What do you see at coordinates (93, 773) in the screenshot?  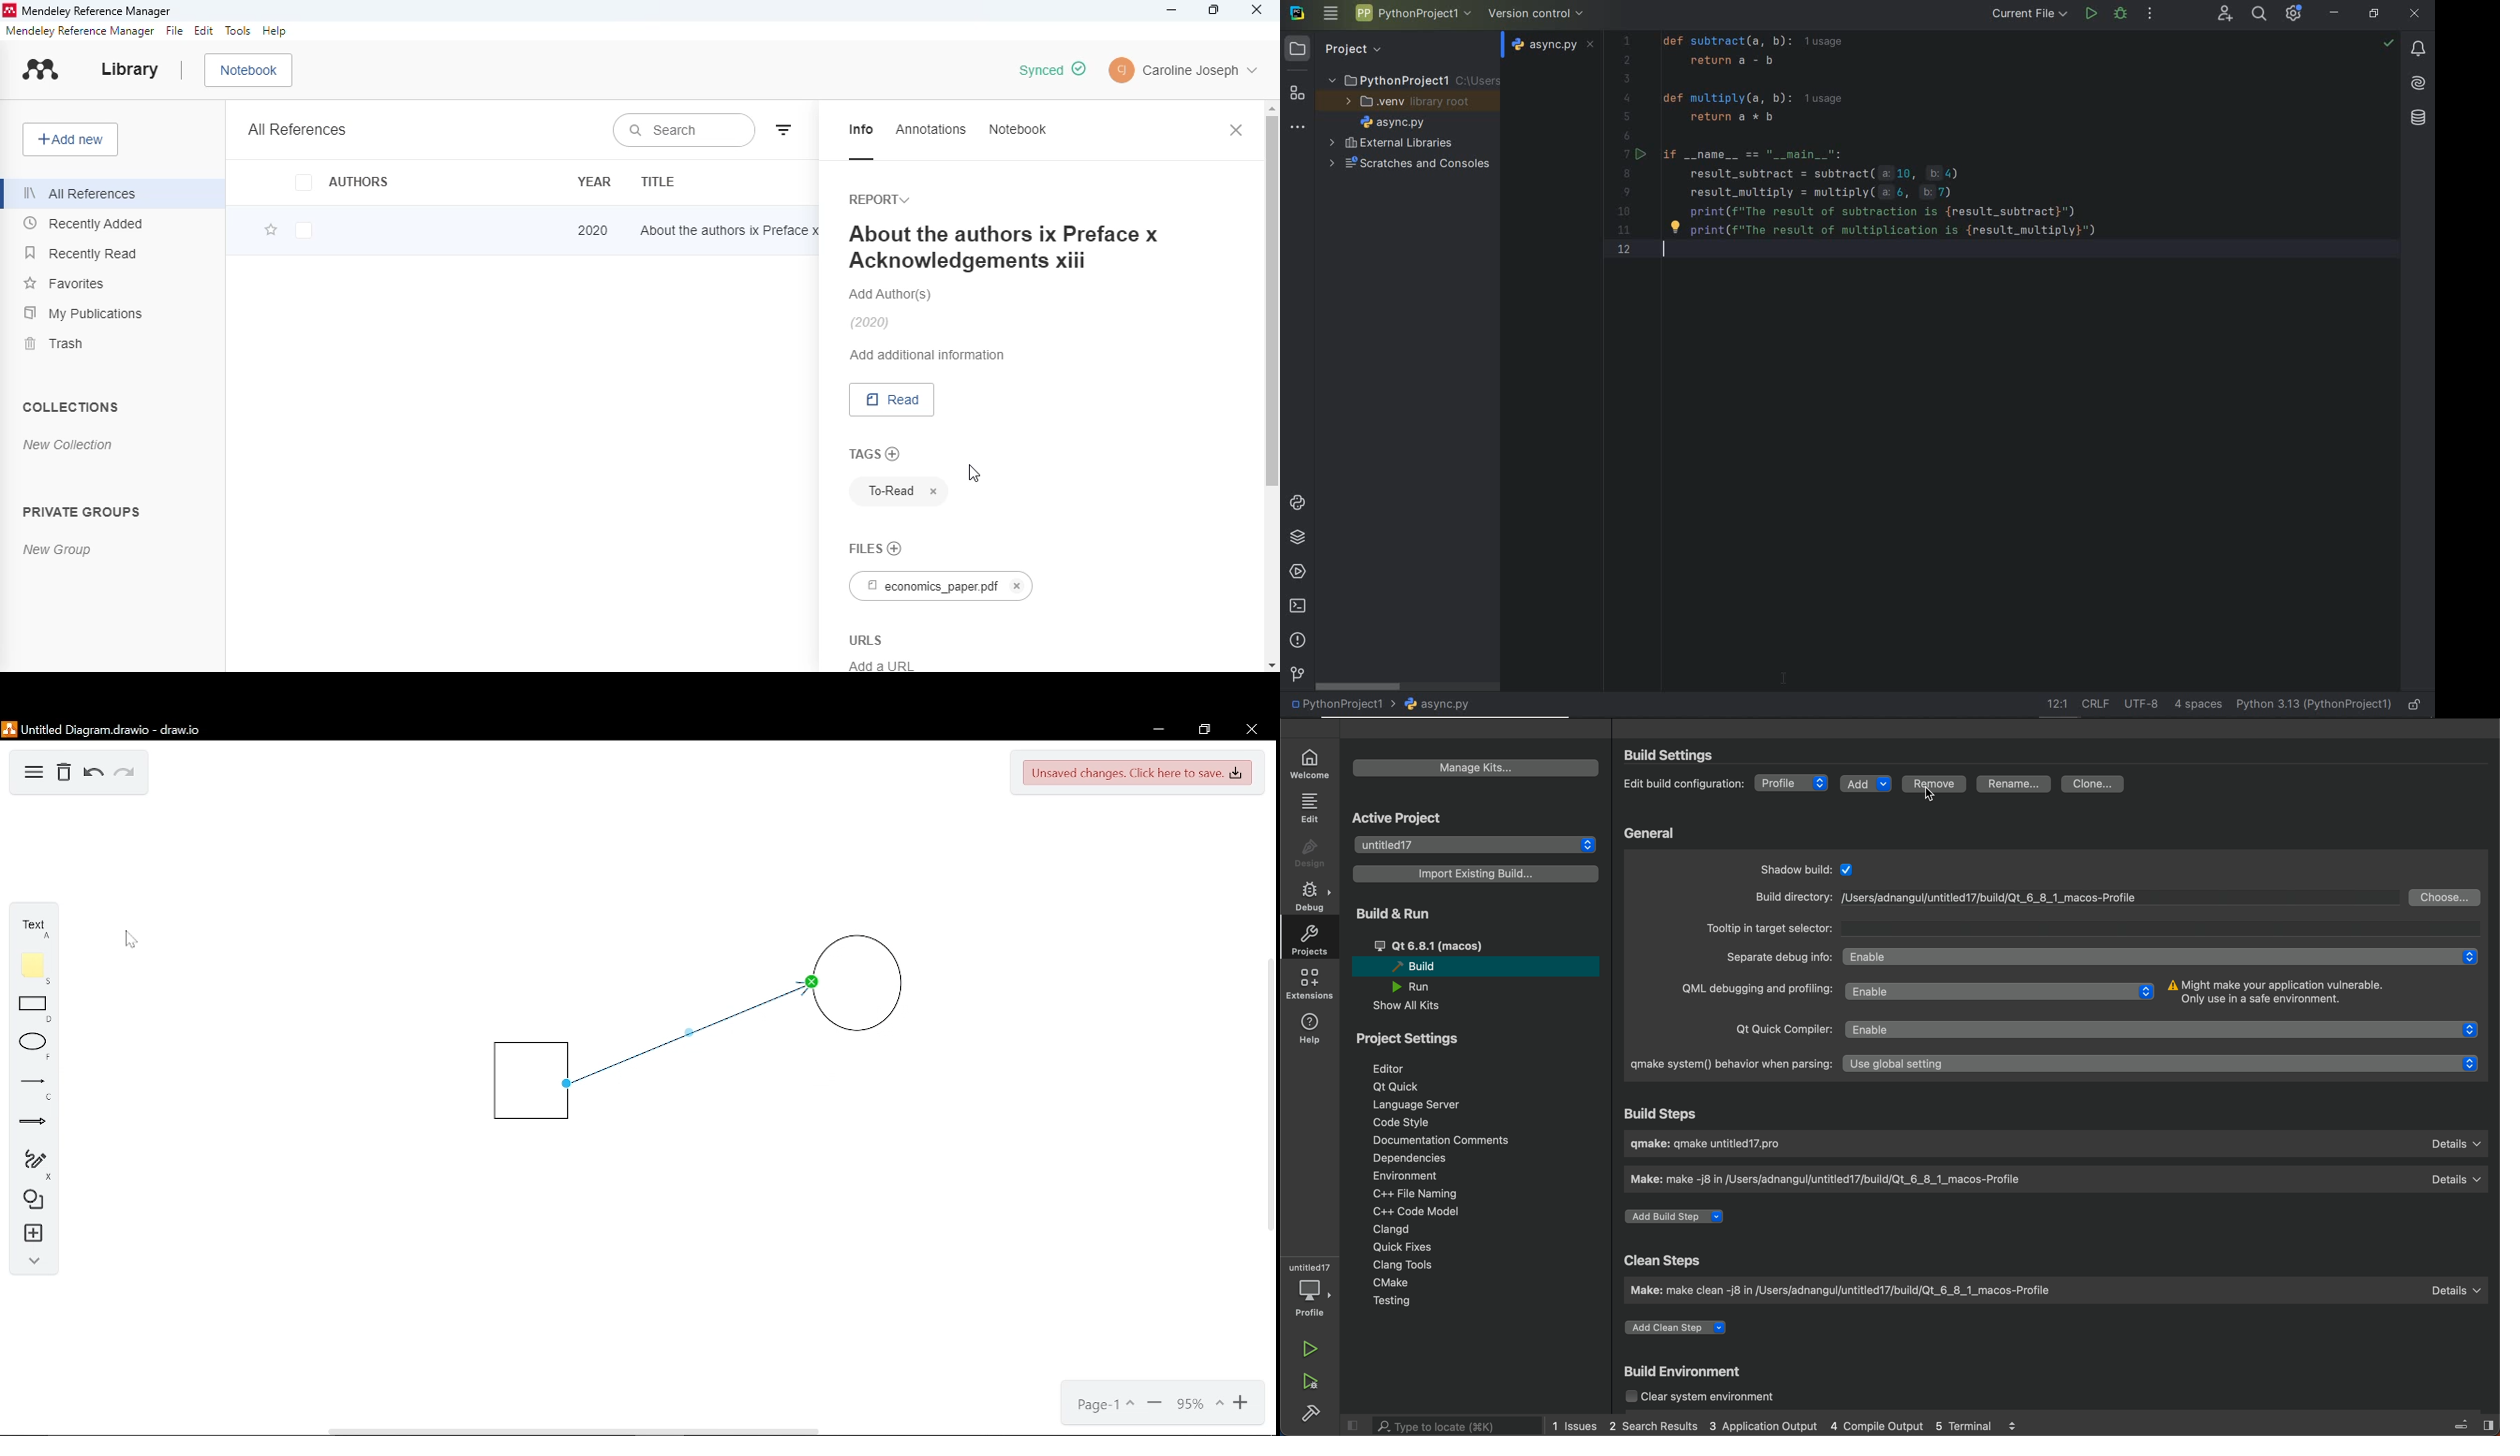 I see `Undo` at bounding box center [93, 773].